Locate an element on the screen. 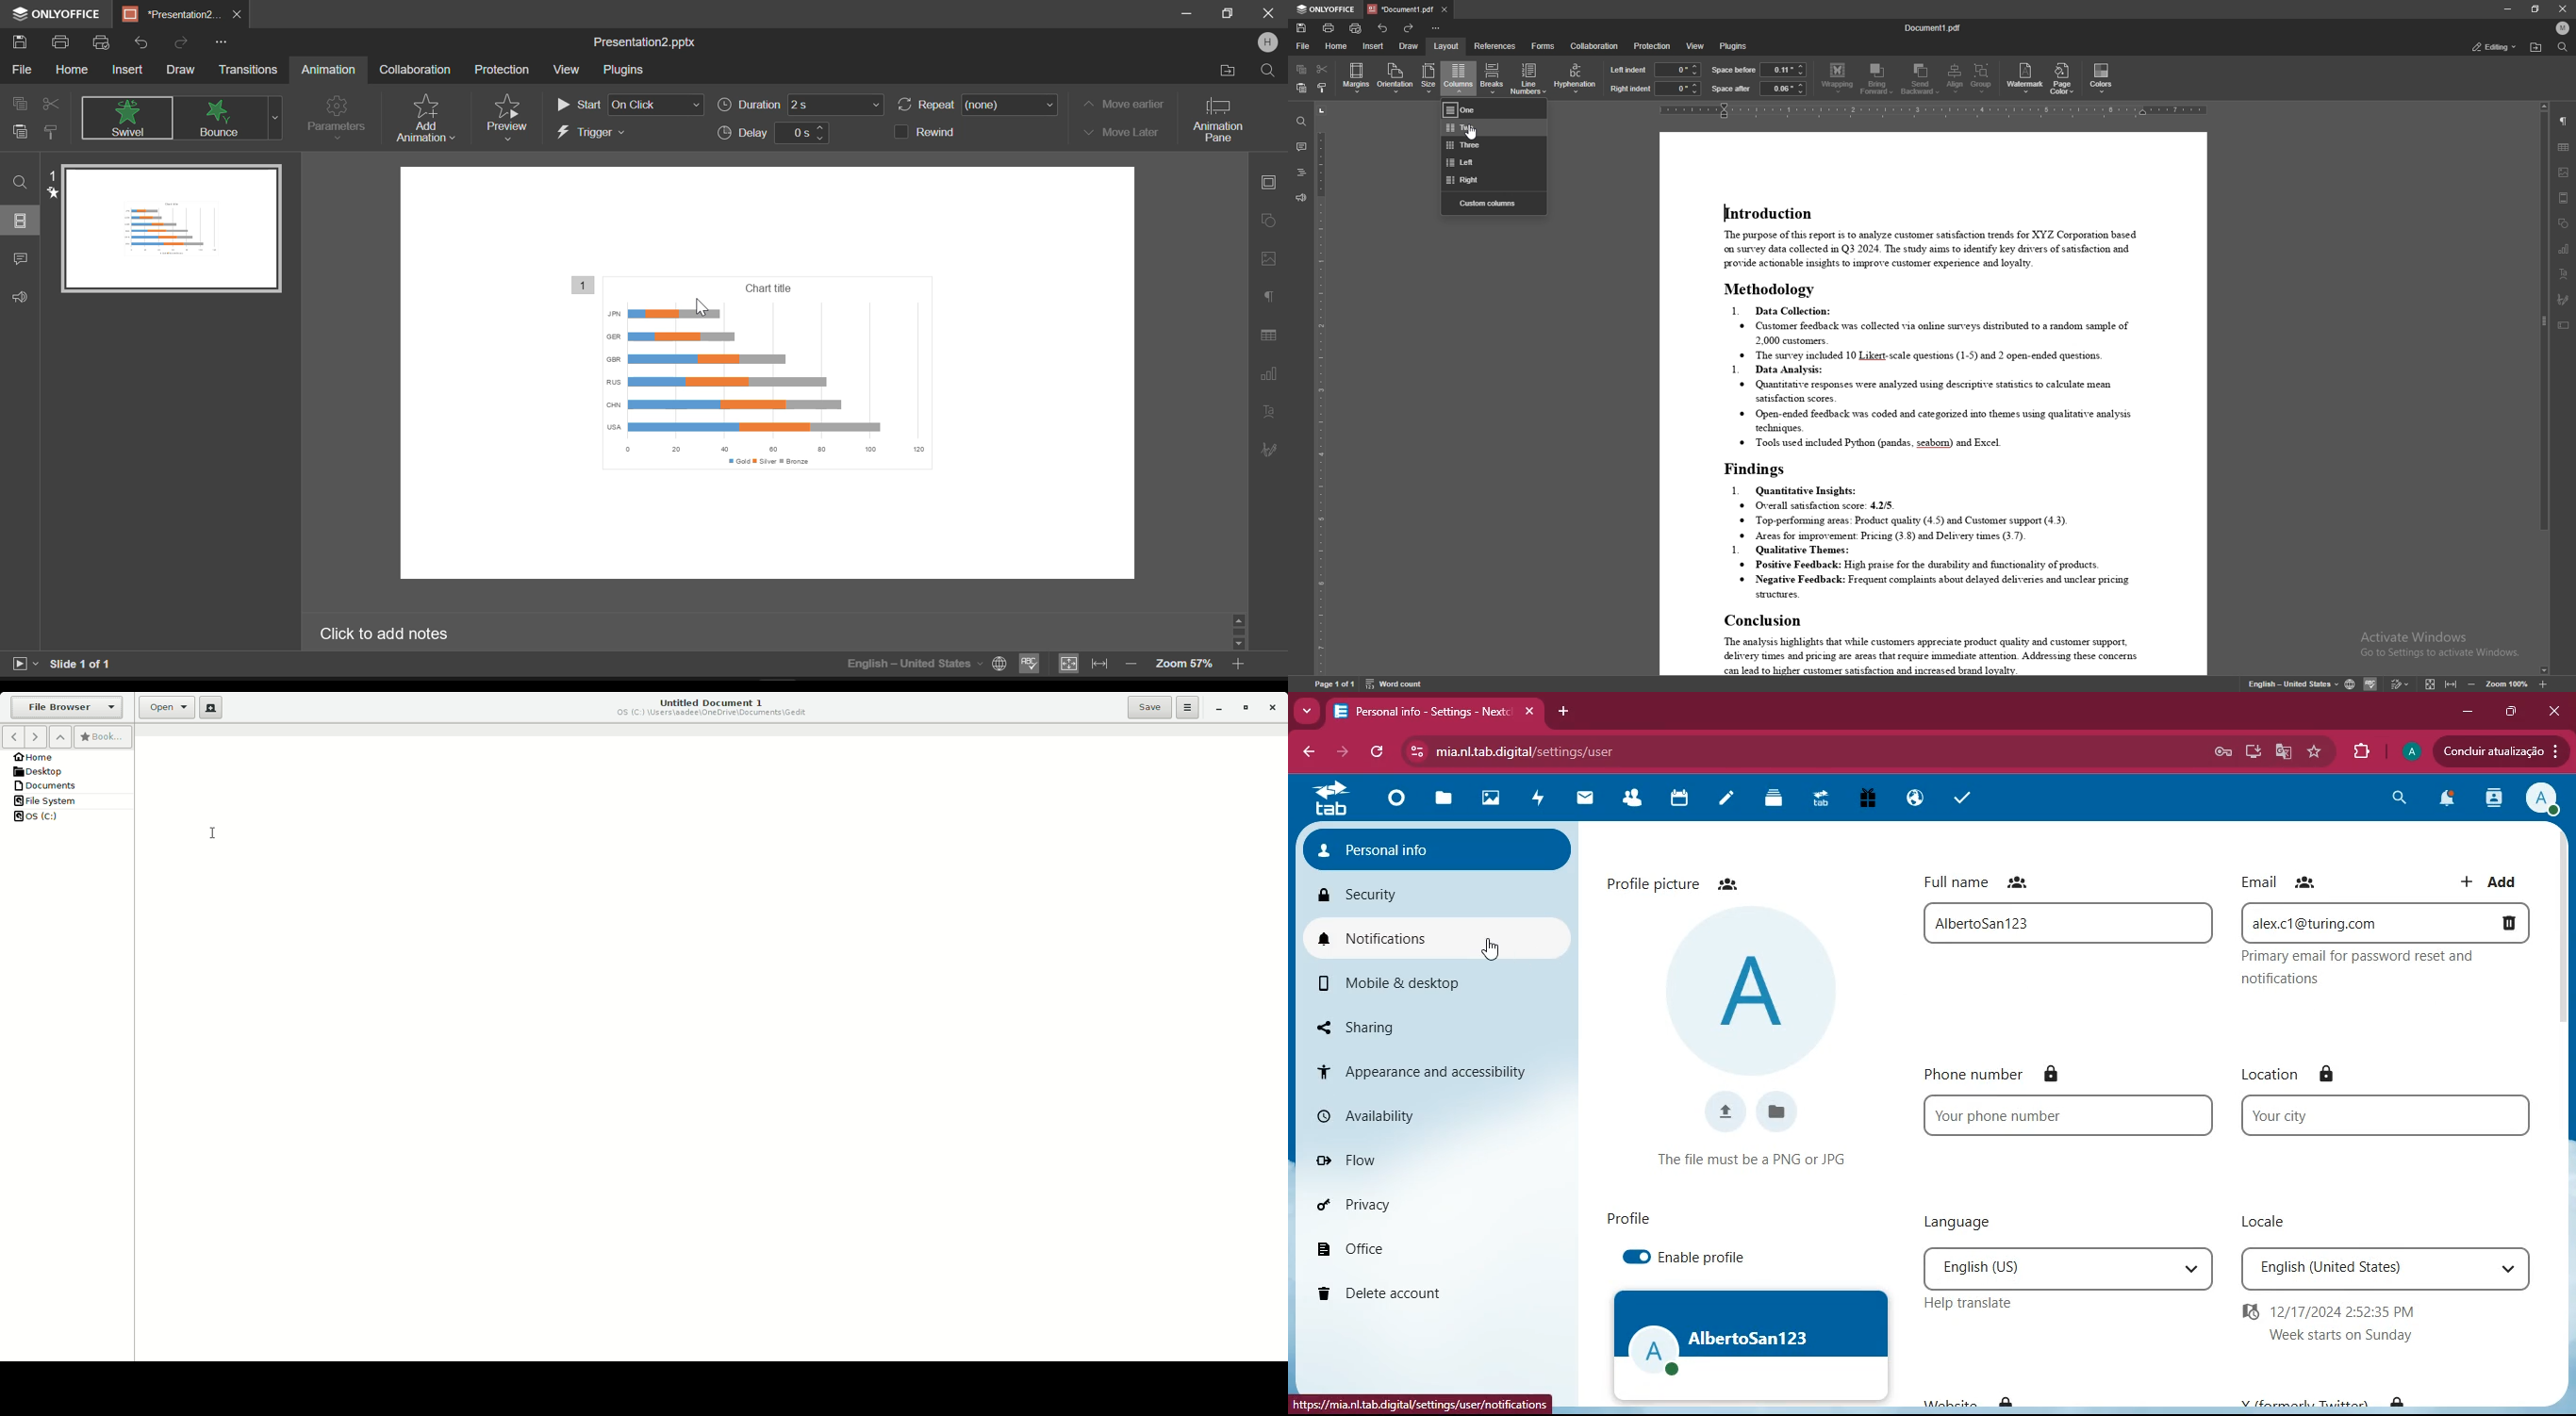 This screenshot has height=1428, width=2576. text art is located at coordinates (2564, 274).